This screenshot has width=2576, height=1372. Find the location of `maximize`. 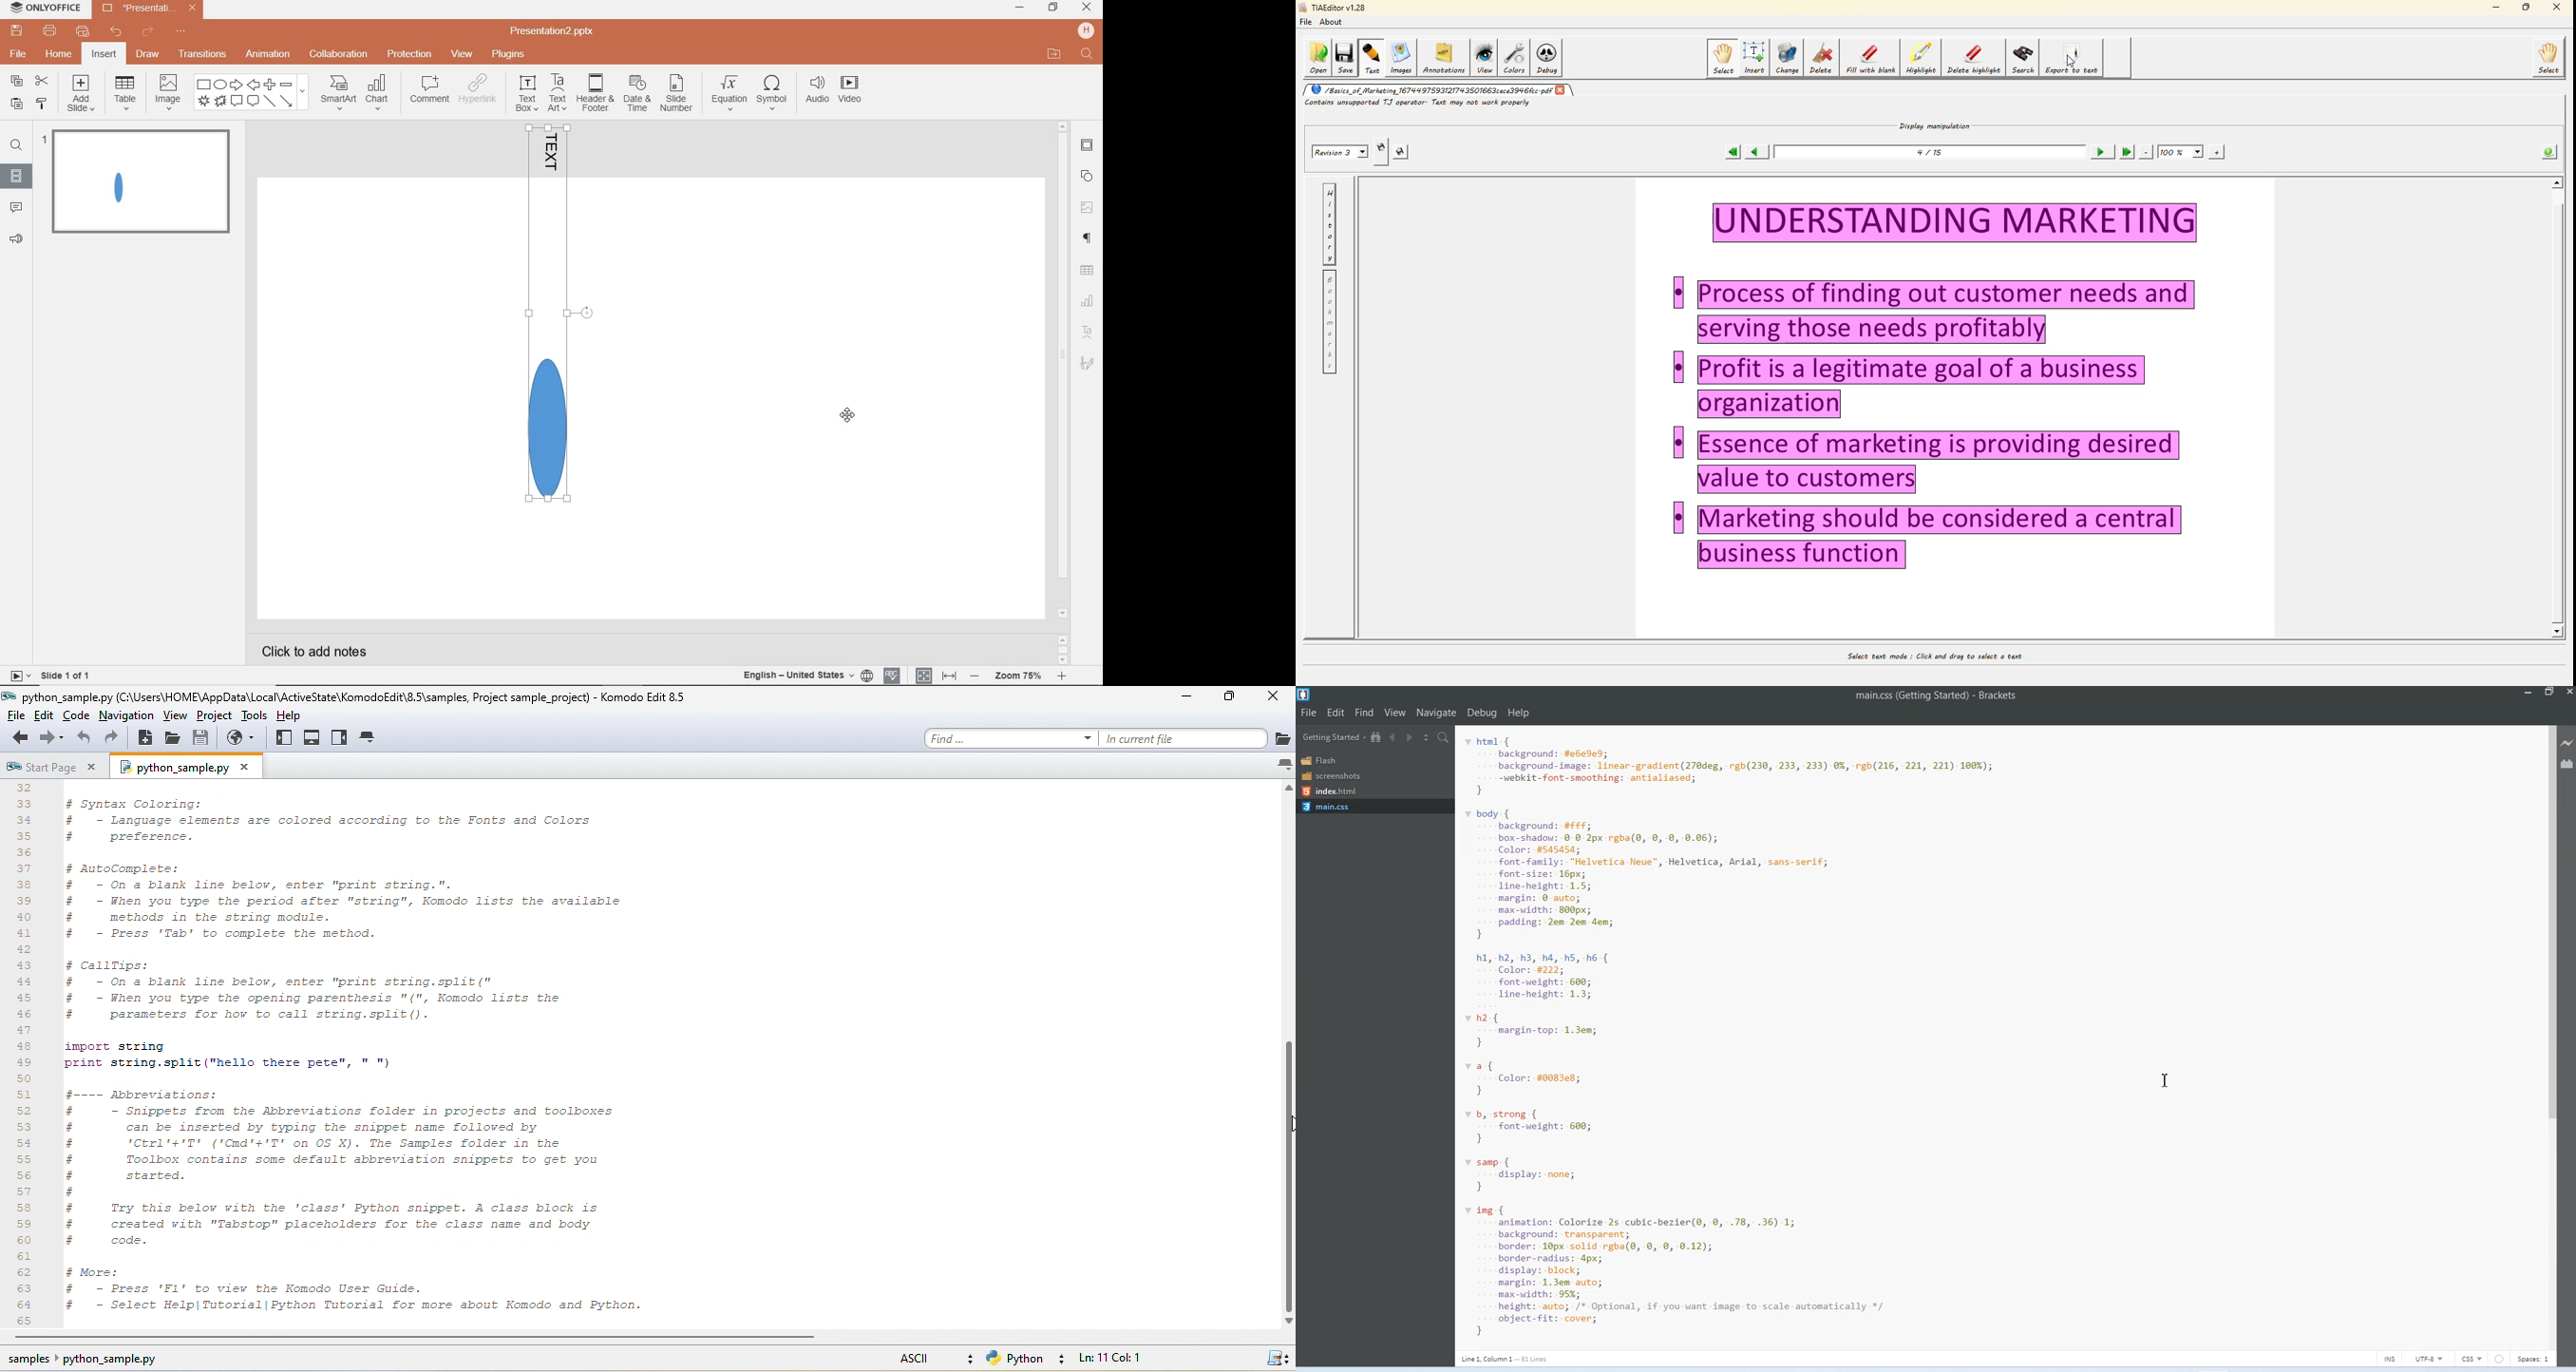

maximize is located at coordinates (1220, 699).